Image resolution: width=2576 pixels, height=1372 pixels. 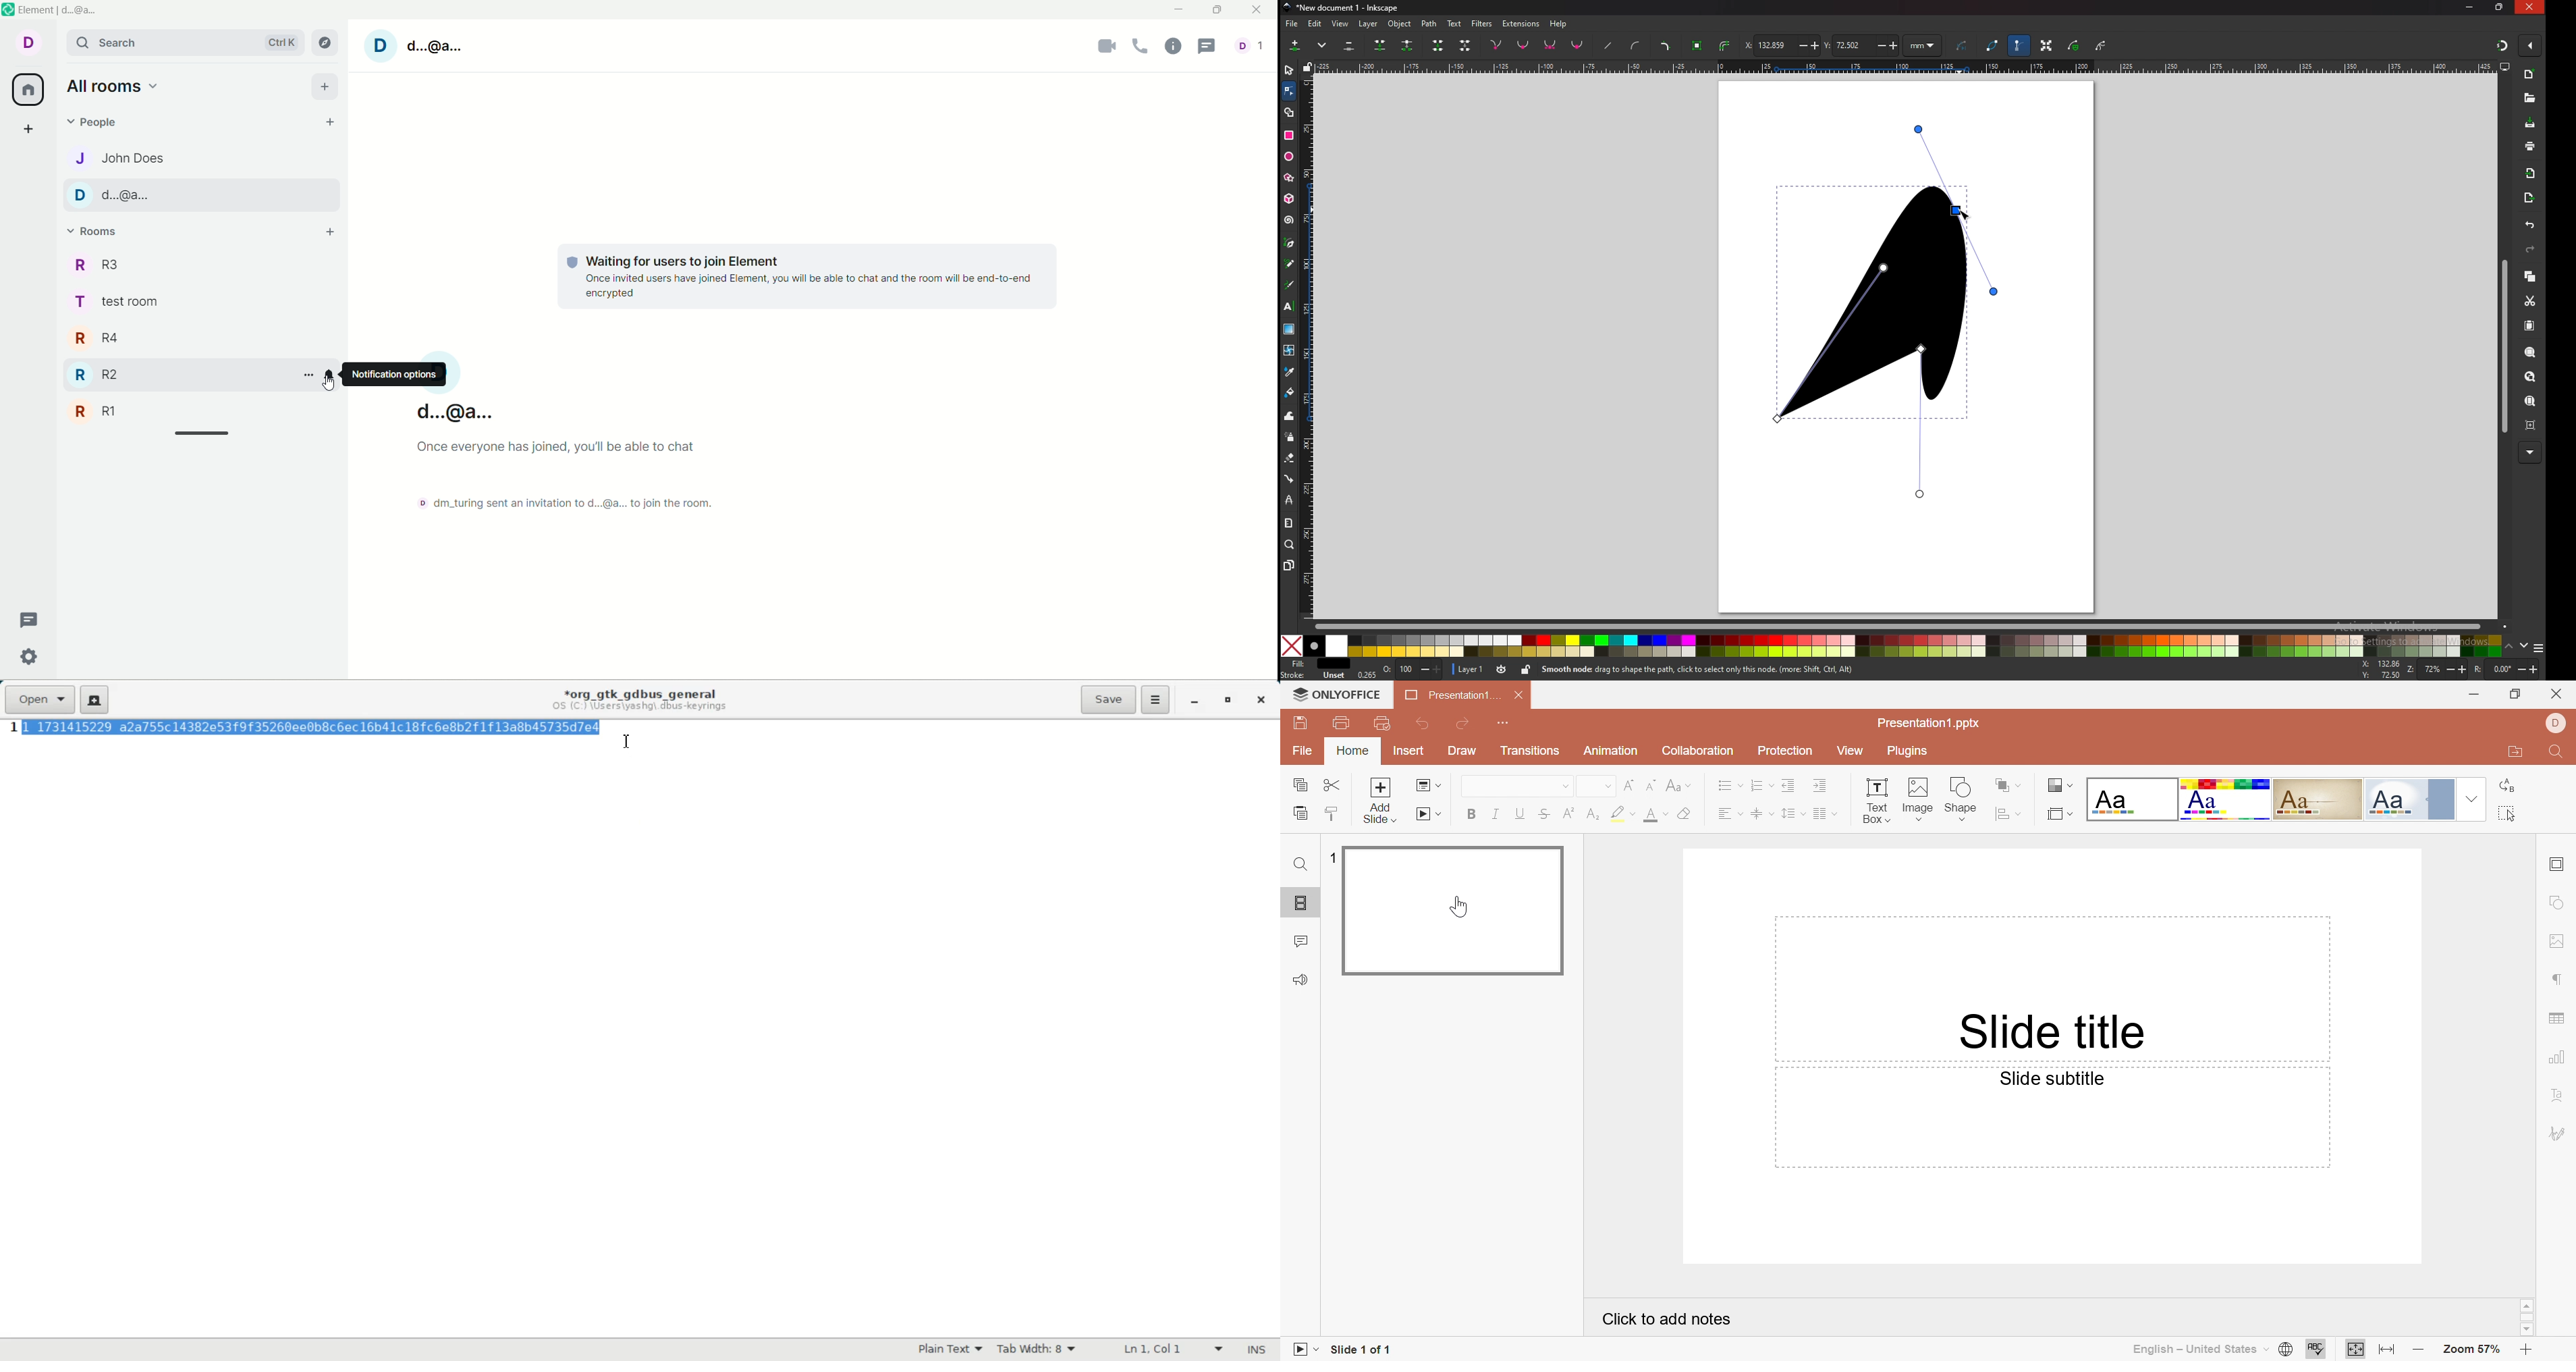 What do you see at coordinates (2508, 787) in the screenshot?
I see `Replace` at bounding box center [2508, 787].